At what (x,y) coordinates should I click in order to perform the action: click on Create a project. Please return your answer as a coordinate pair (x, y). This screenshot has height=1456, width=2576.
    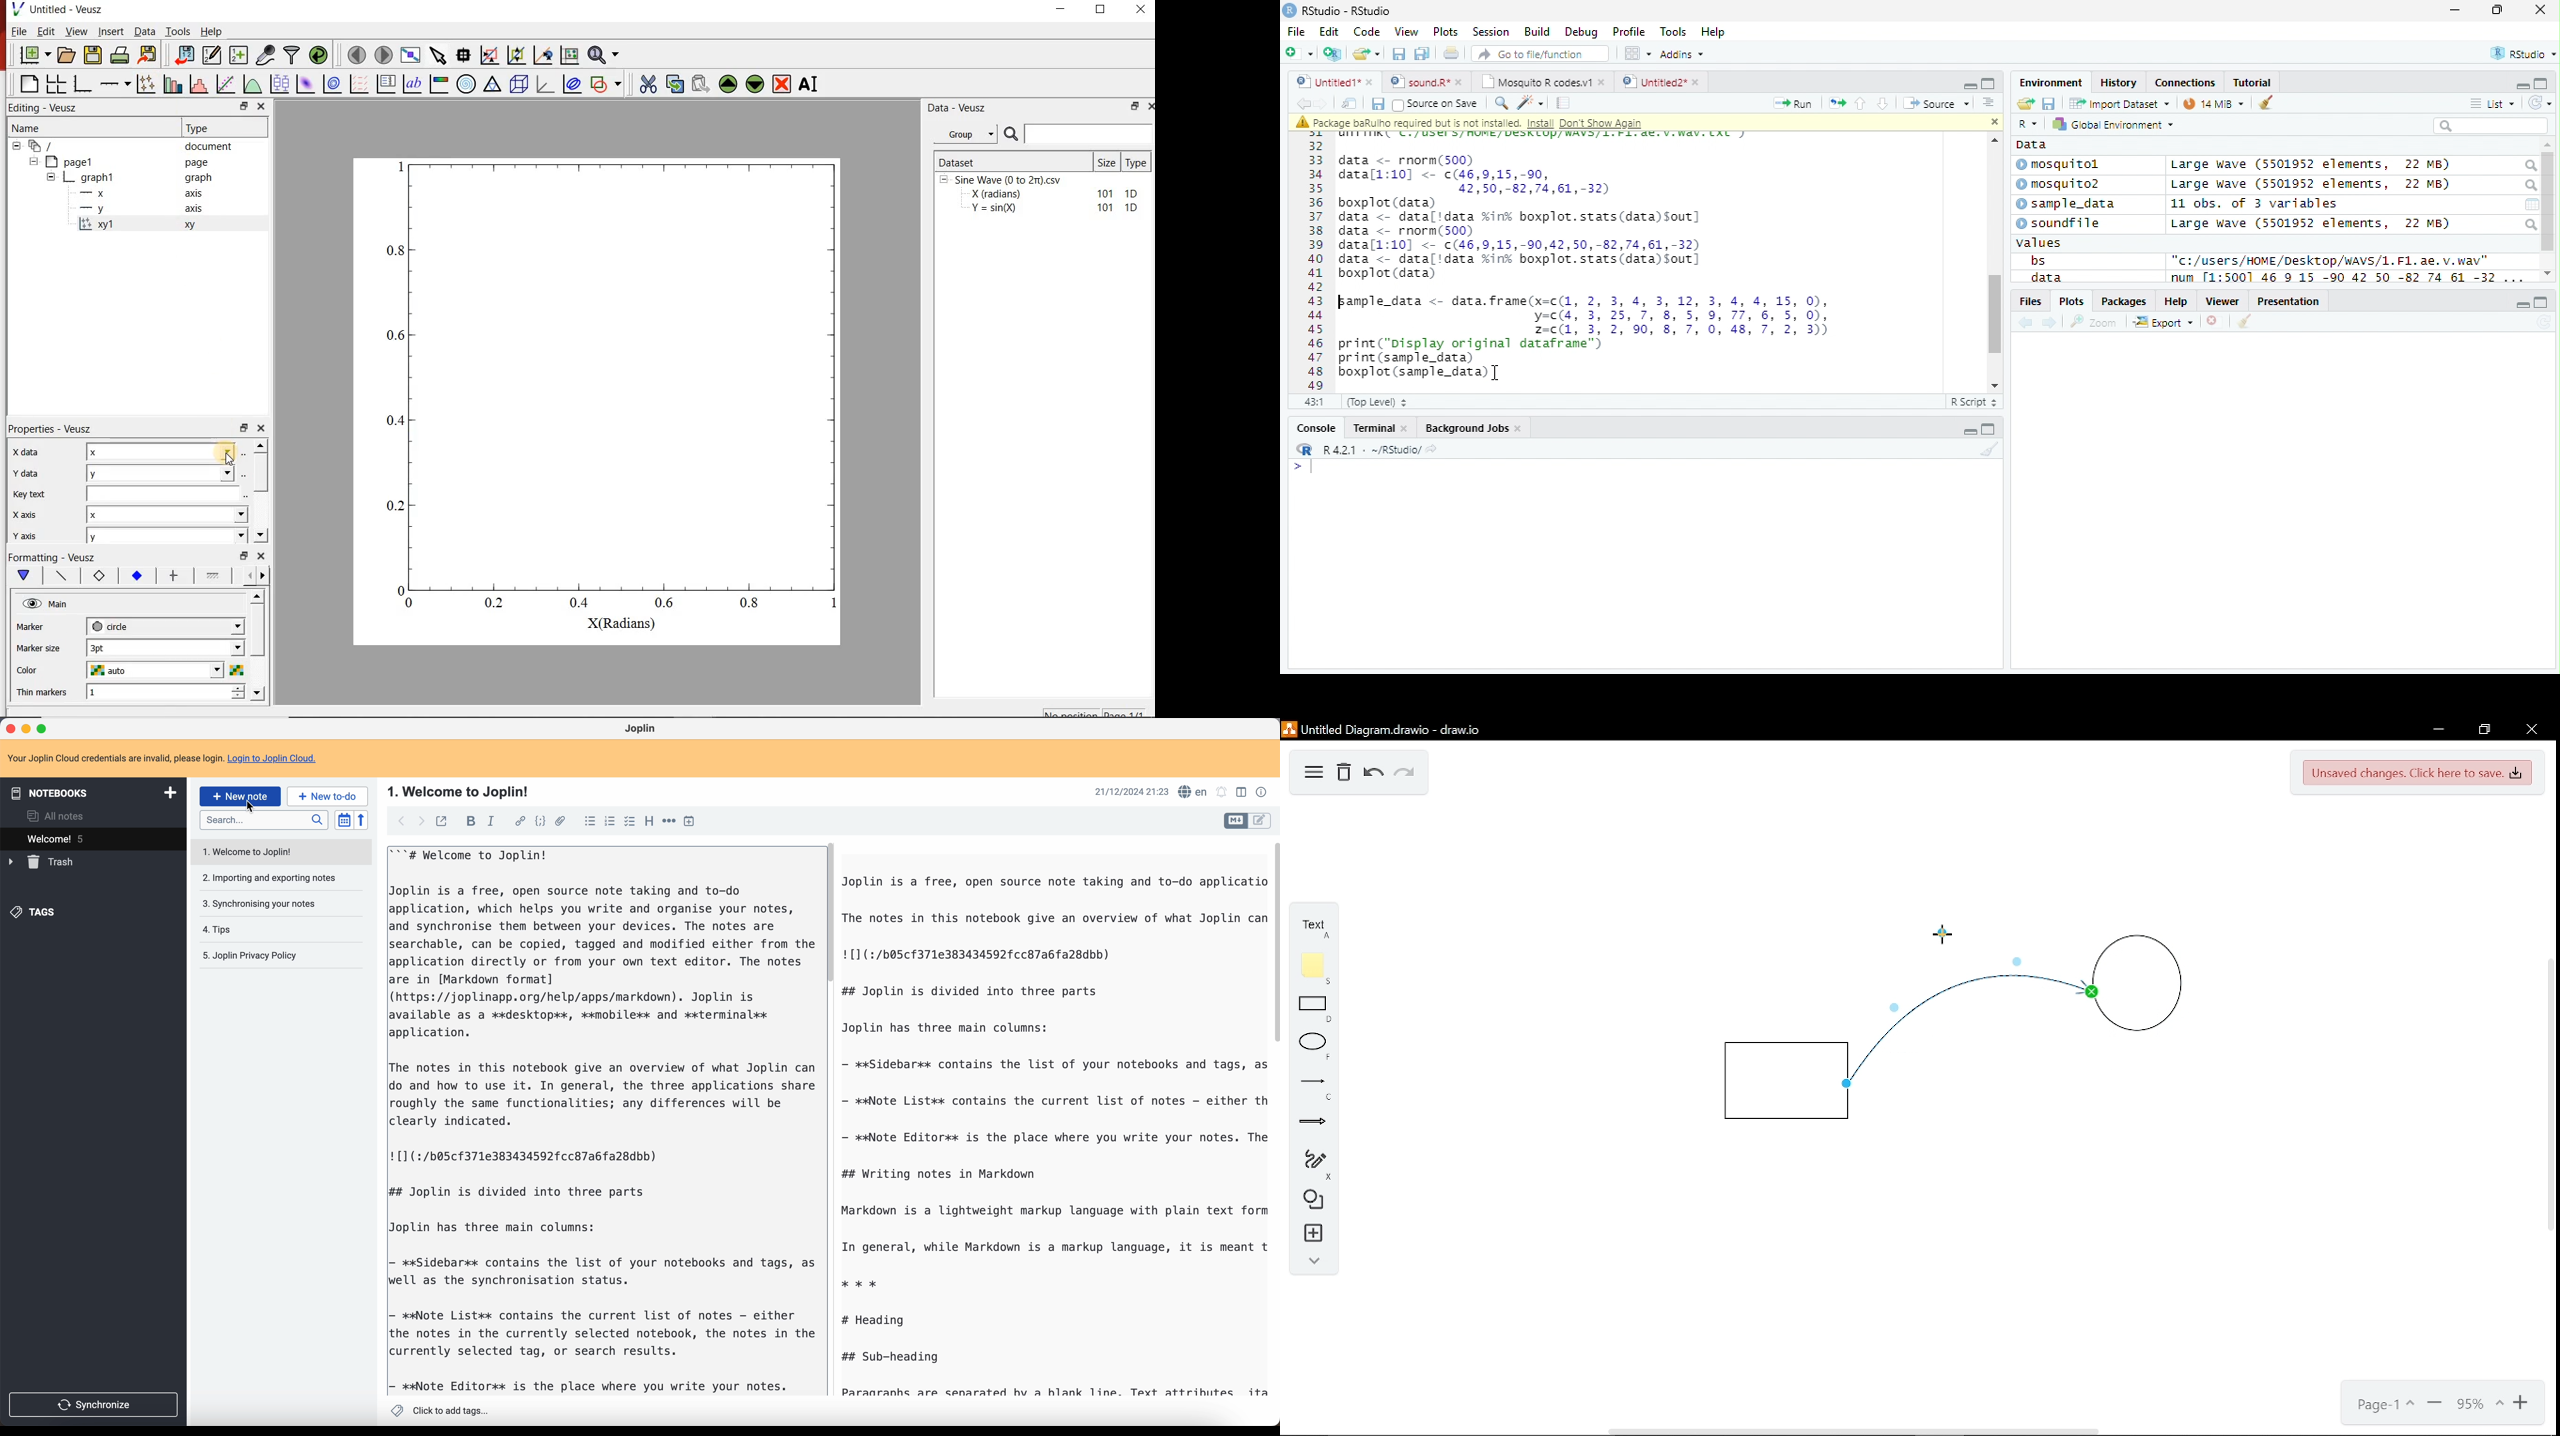
    Looking at the image, I should click on (1335, 54).